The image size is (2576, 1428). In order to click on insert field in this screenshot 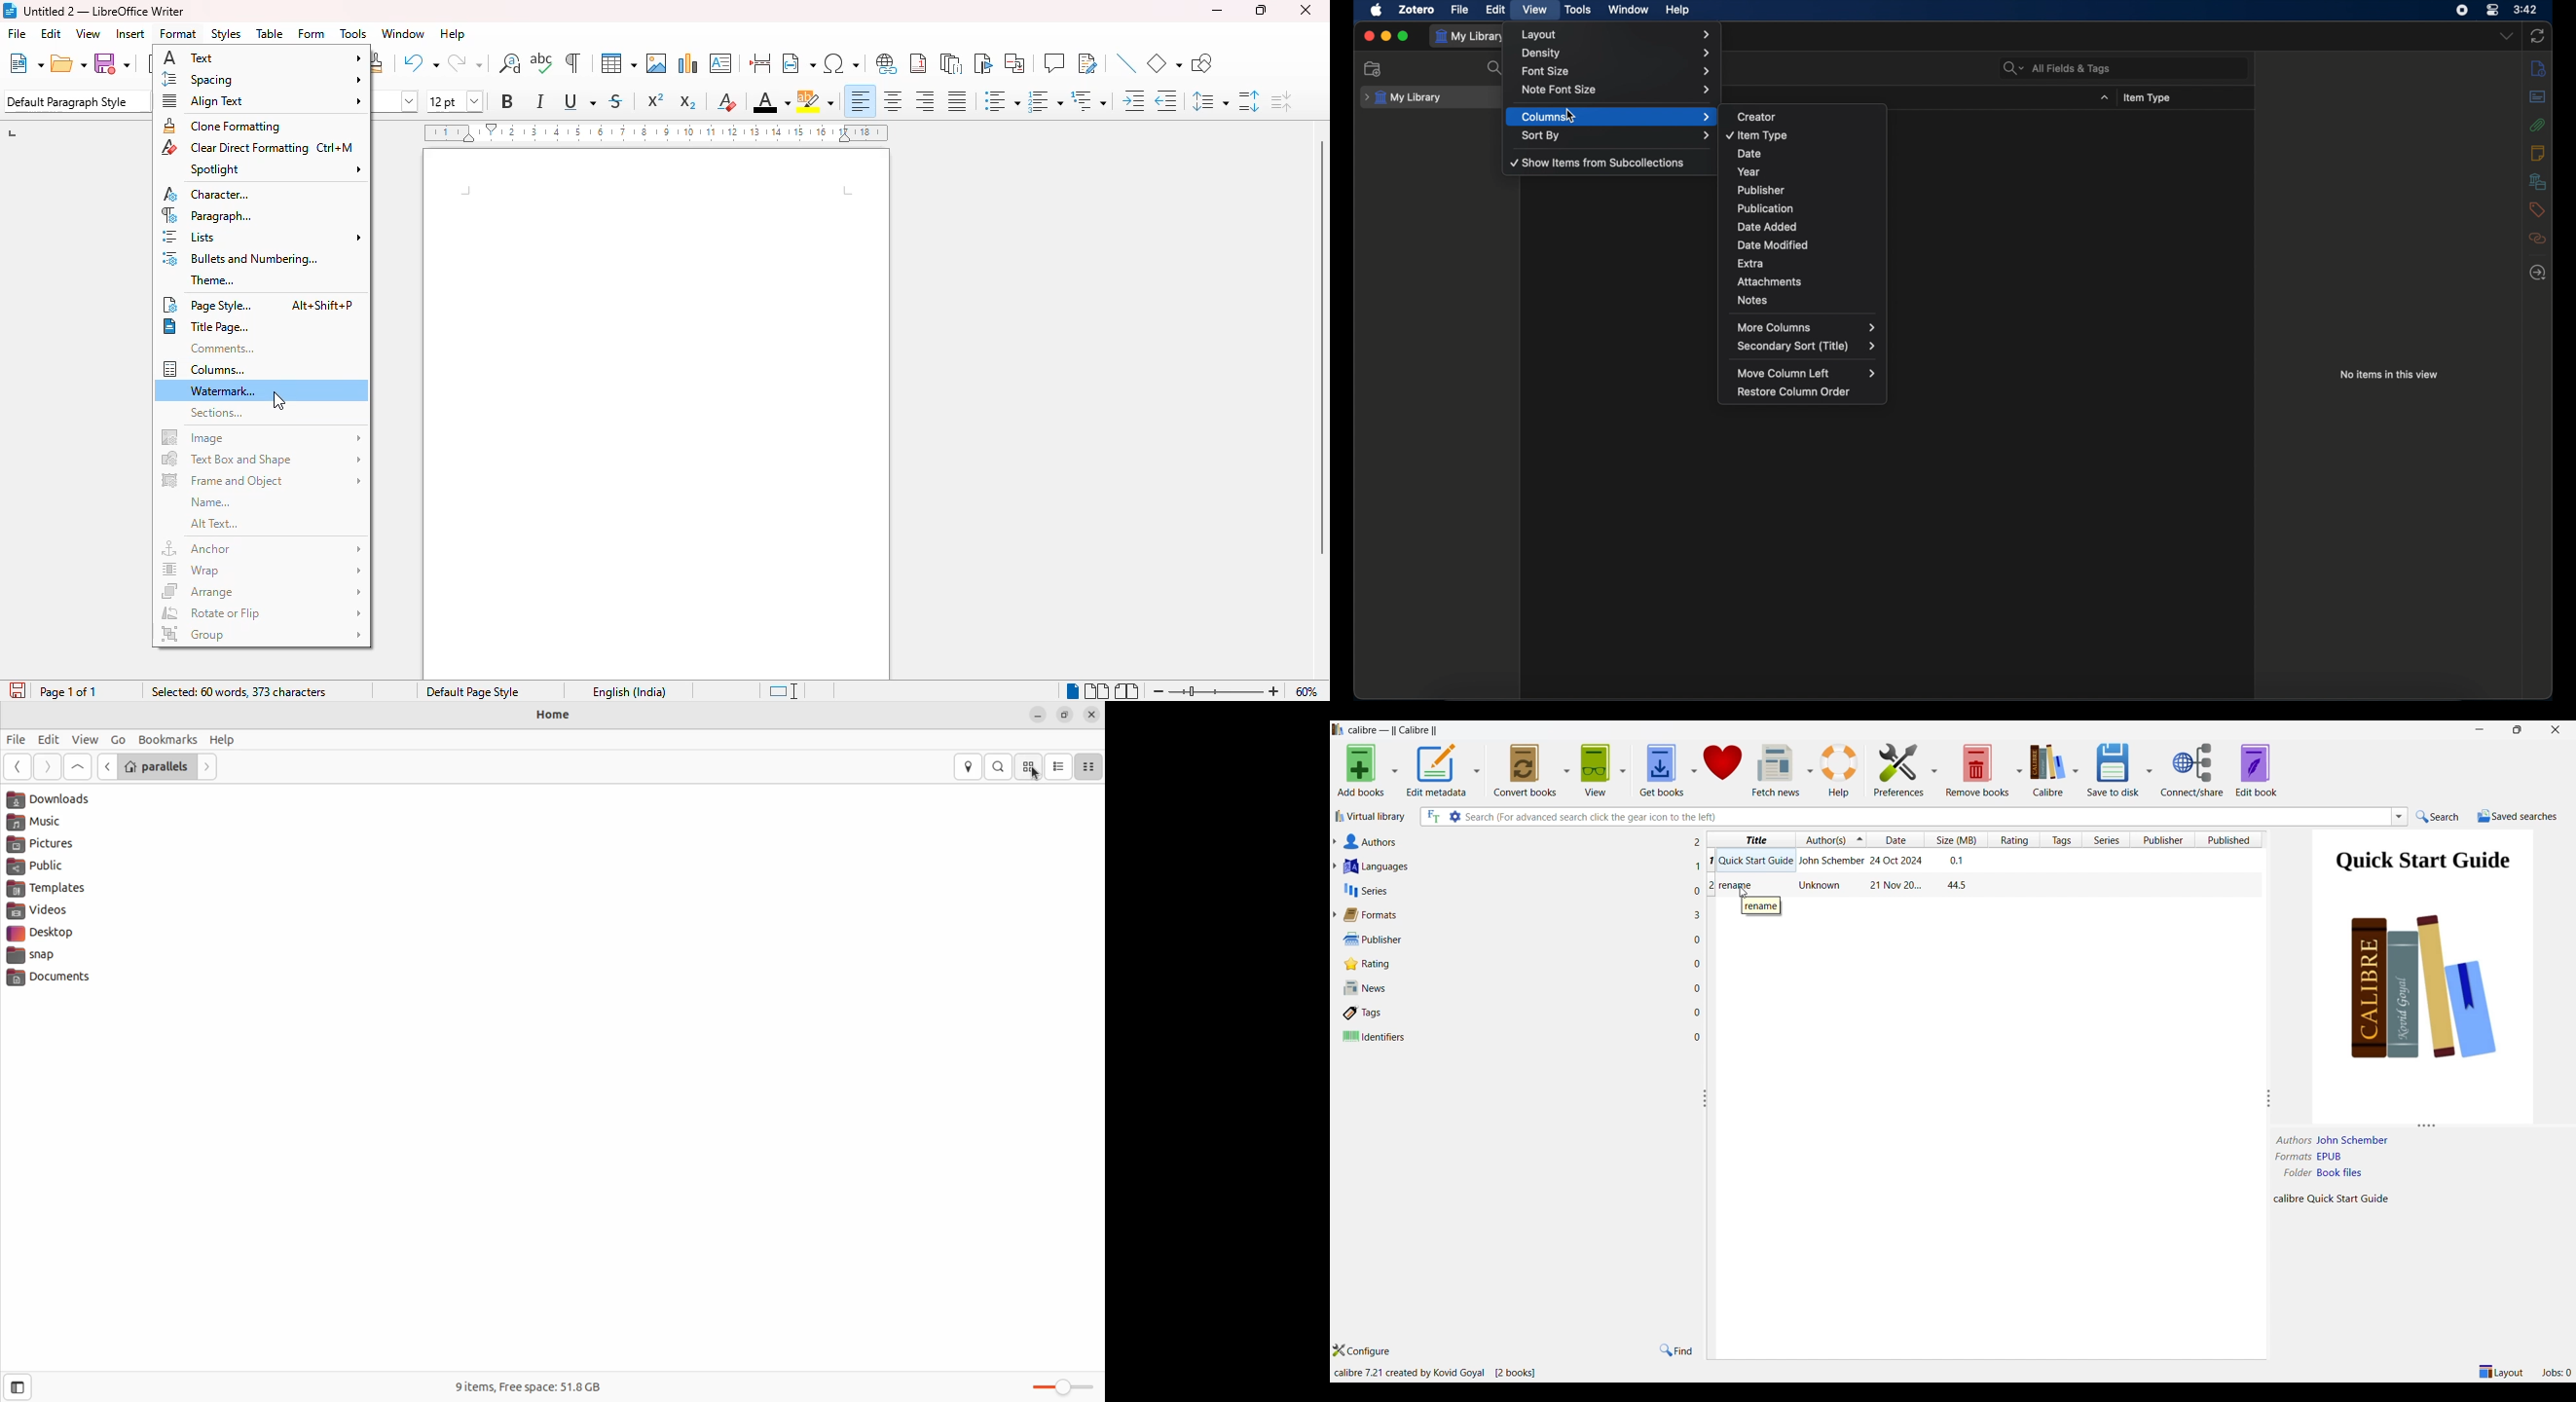, I will do `click(798, 63)`.